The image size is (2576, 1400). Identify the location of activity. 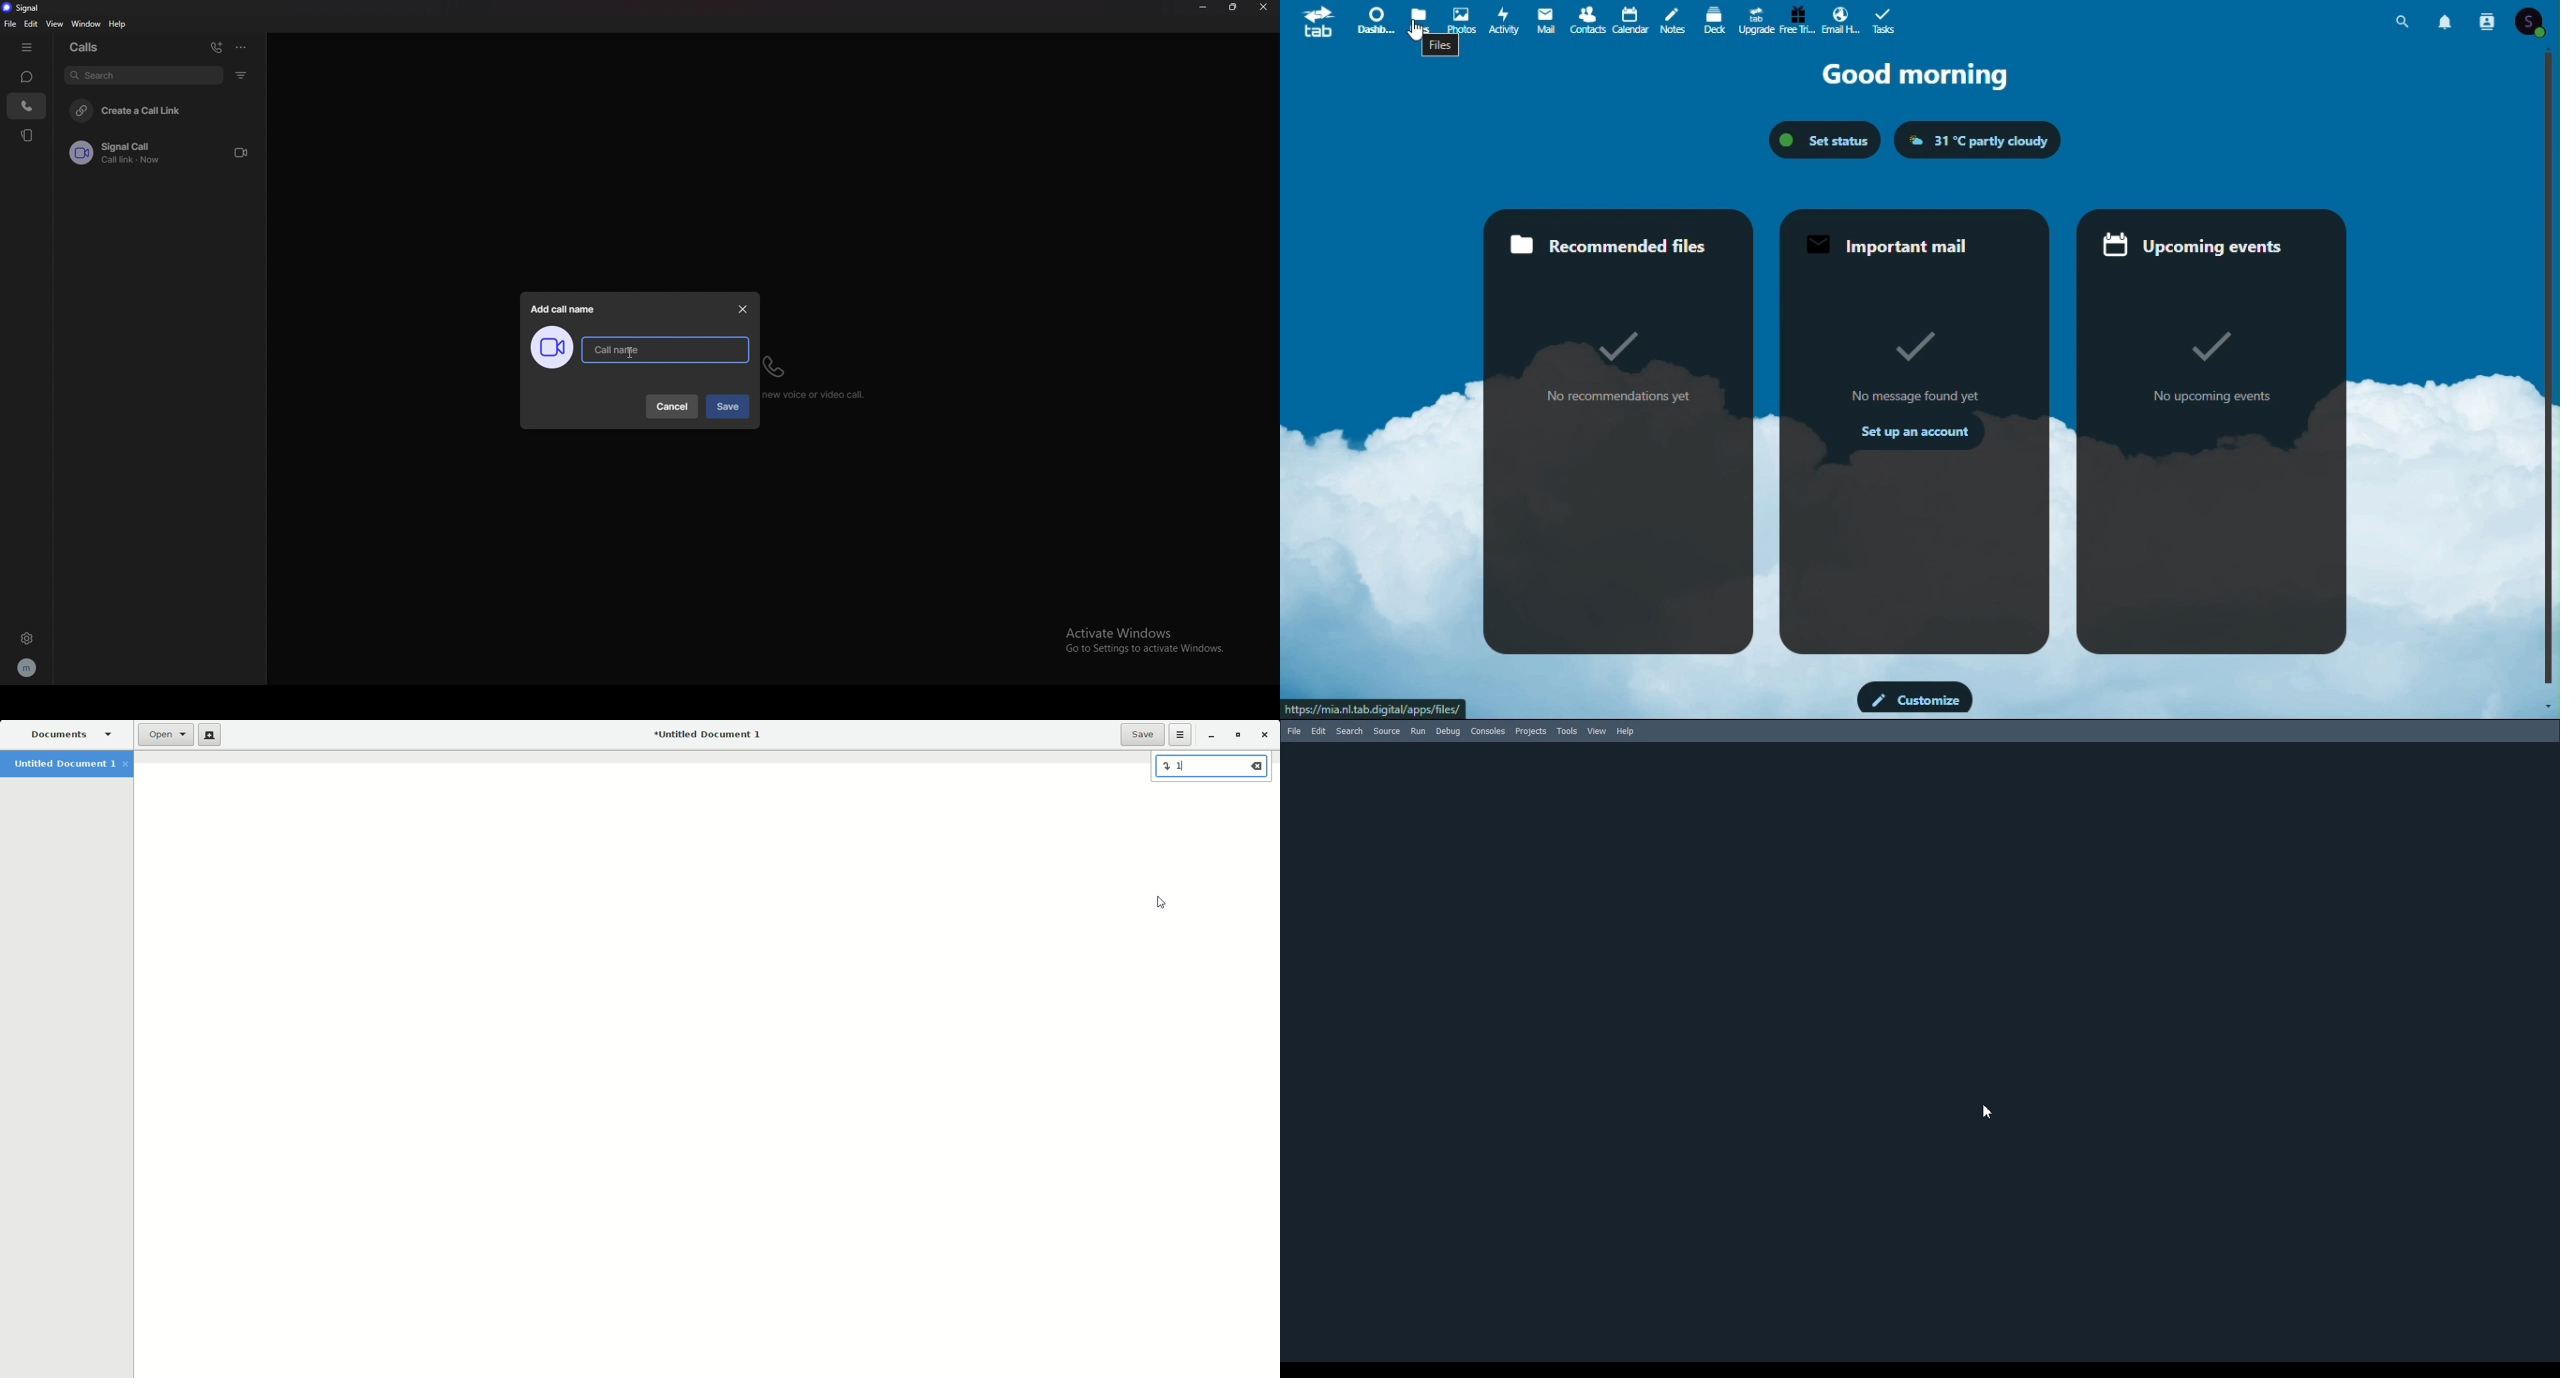
(1507, 20).